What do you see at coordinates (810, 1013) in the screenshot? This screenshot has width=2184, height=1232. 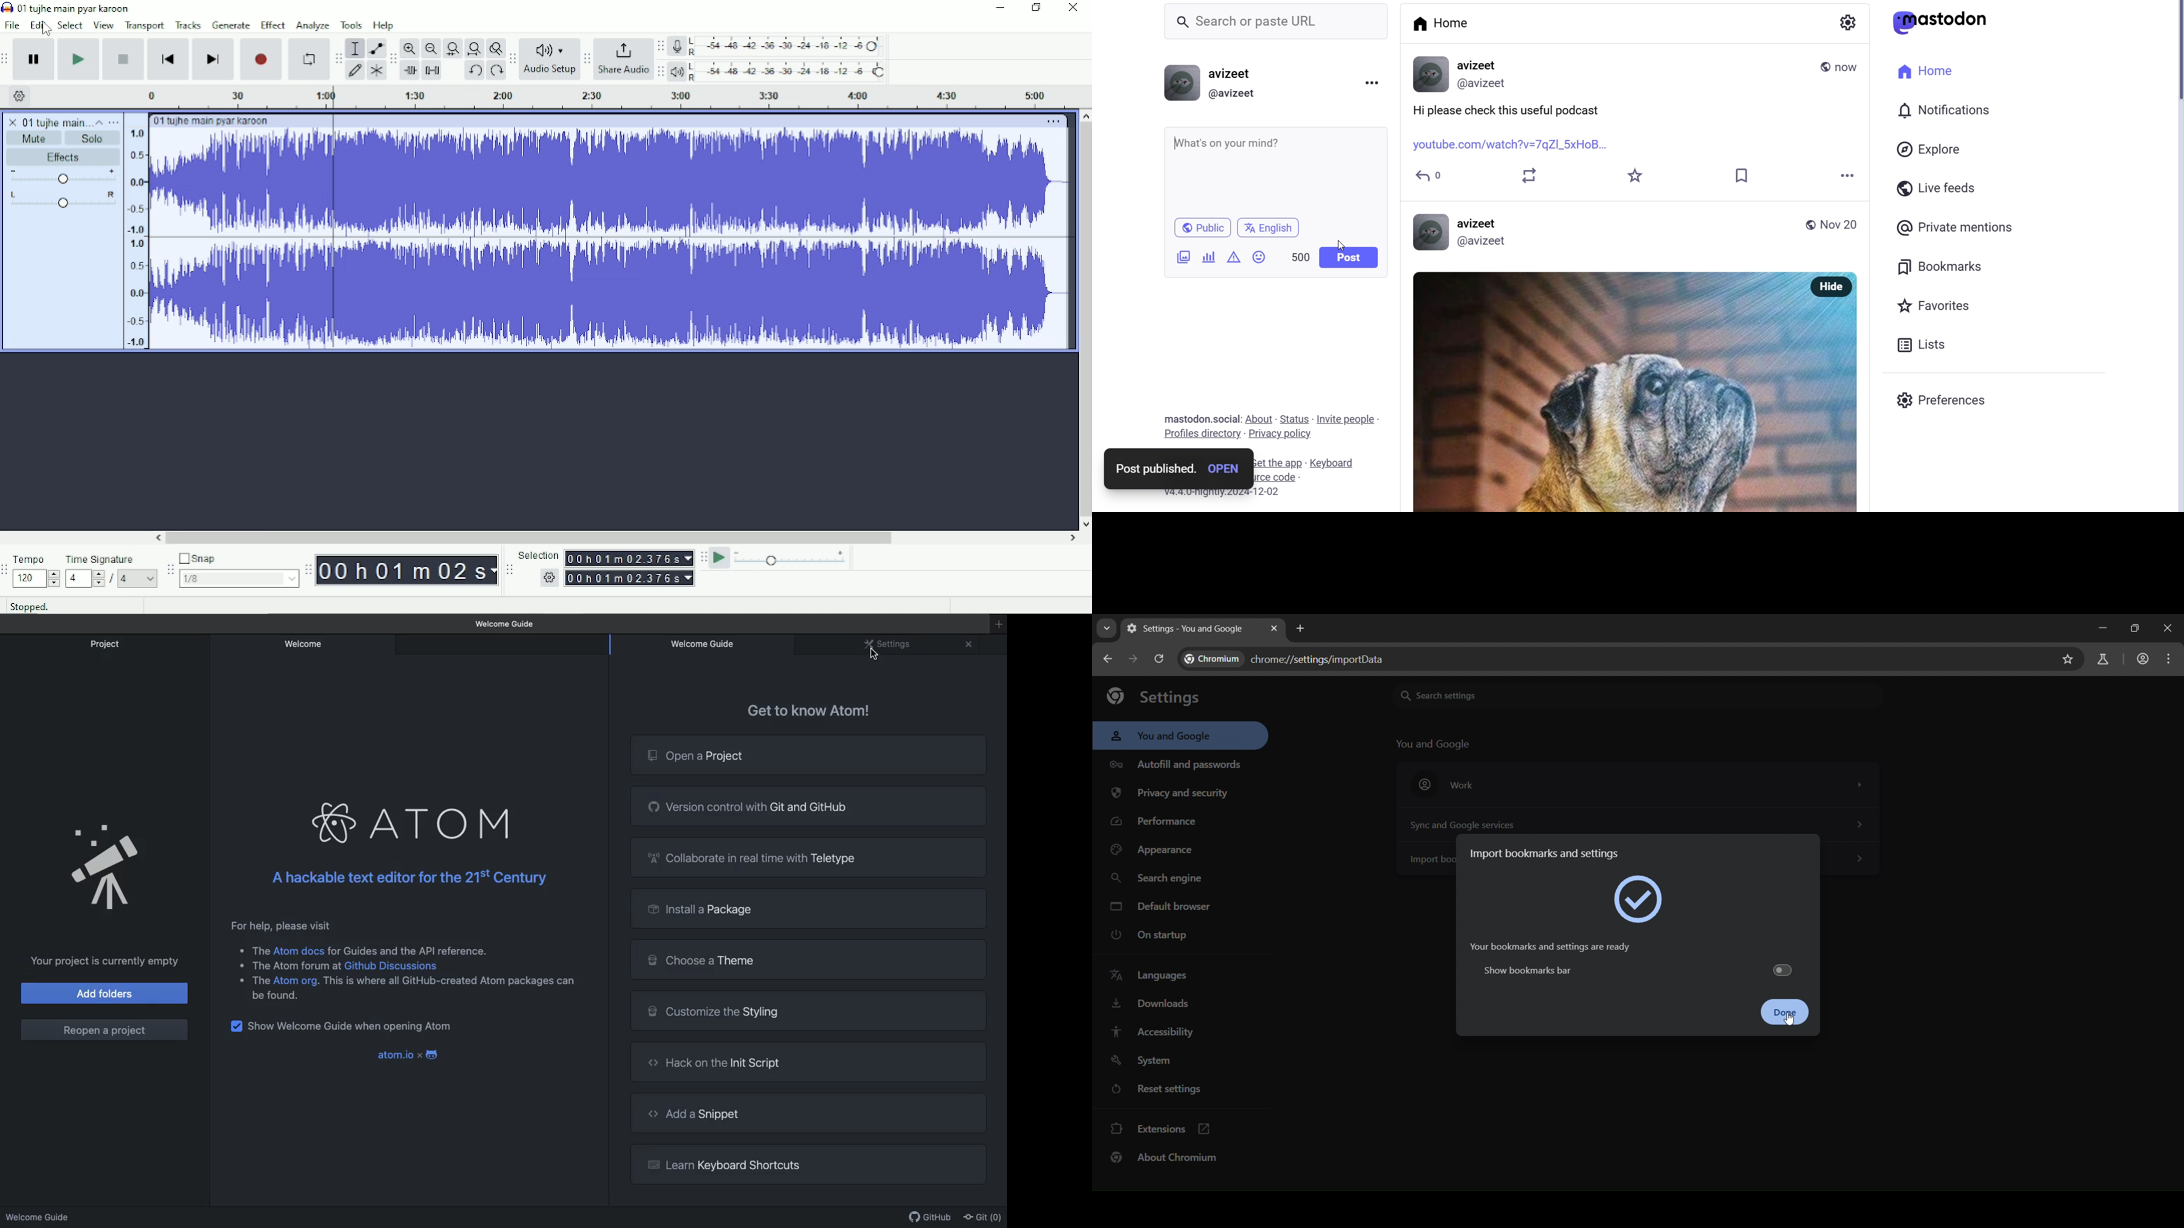 I see `Customize with styling` at bounding box center [810, 1013].